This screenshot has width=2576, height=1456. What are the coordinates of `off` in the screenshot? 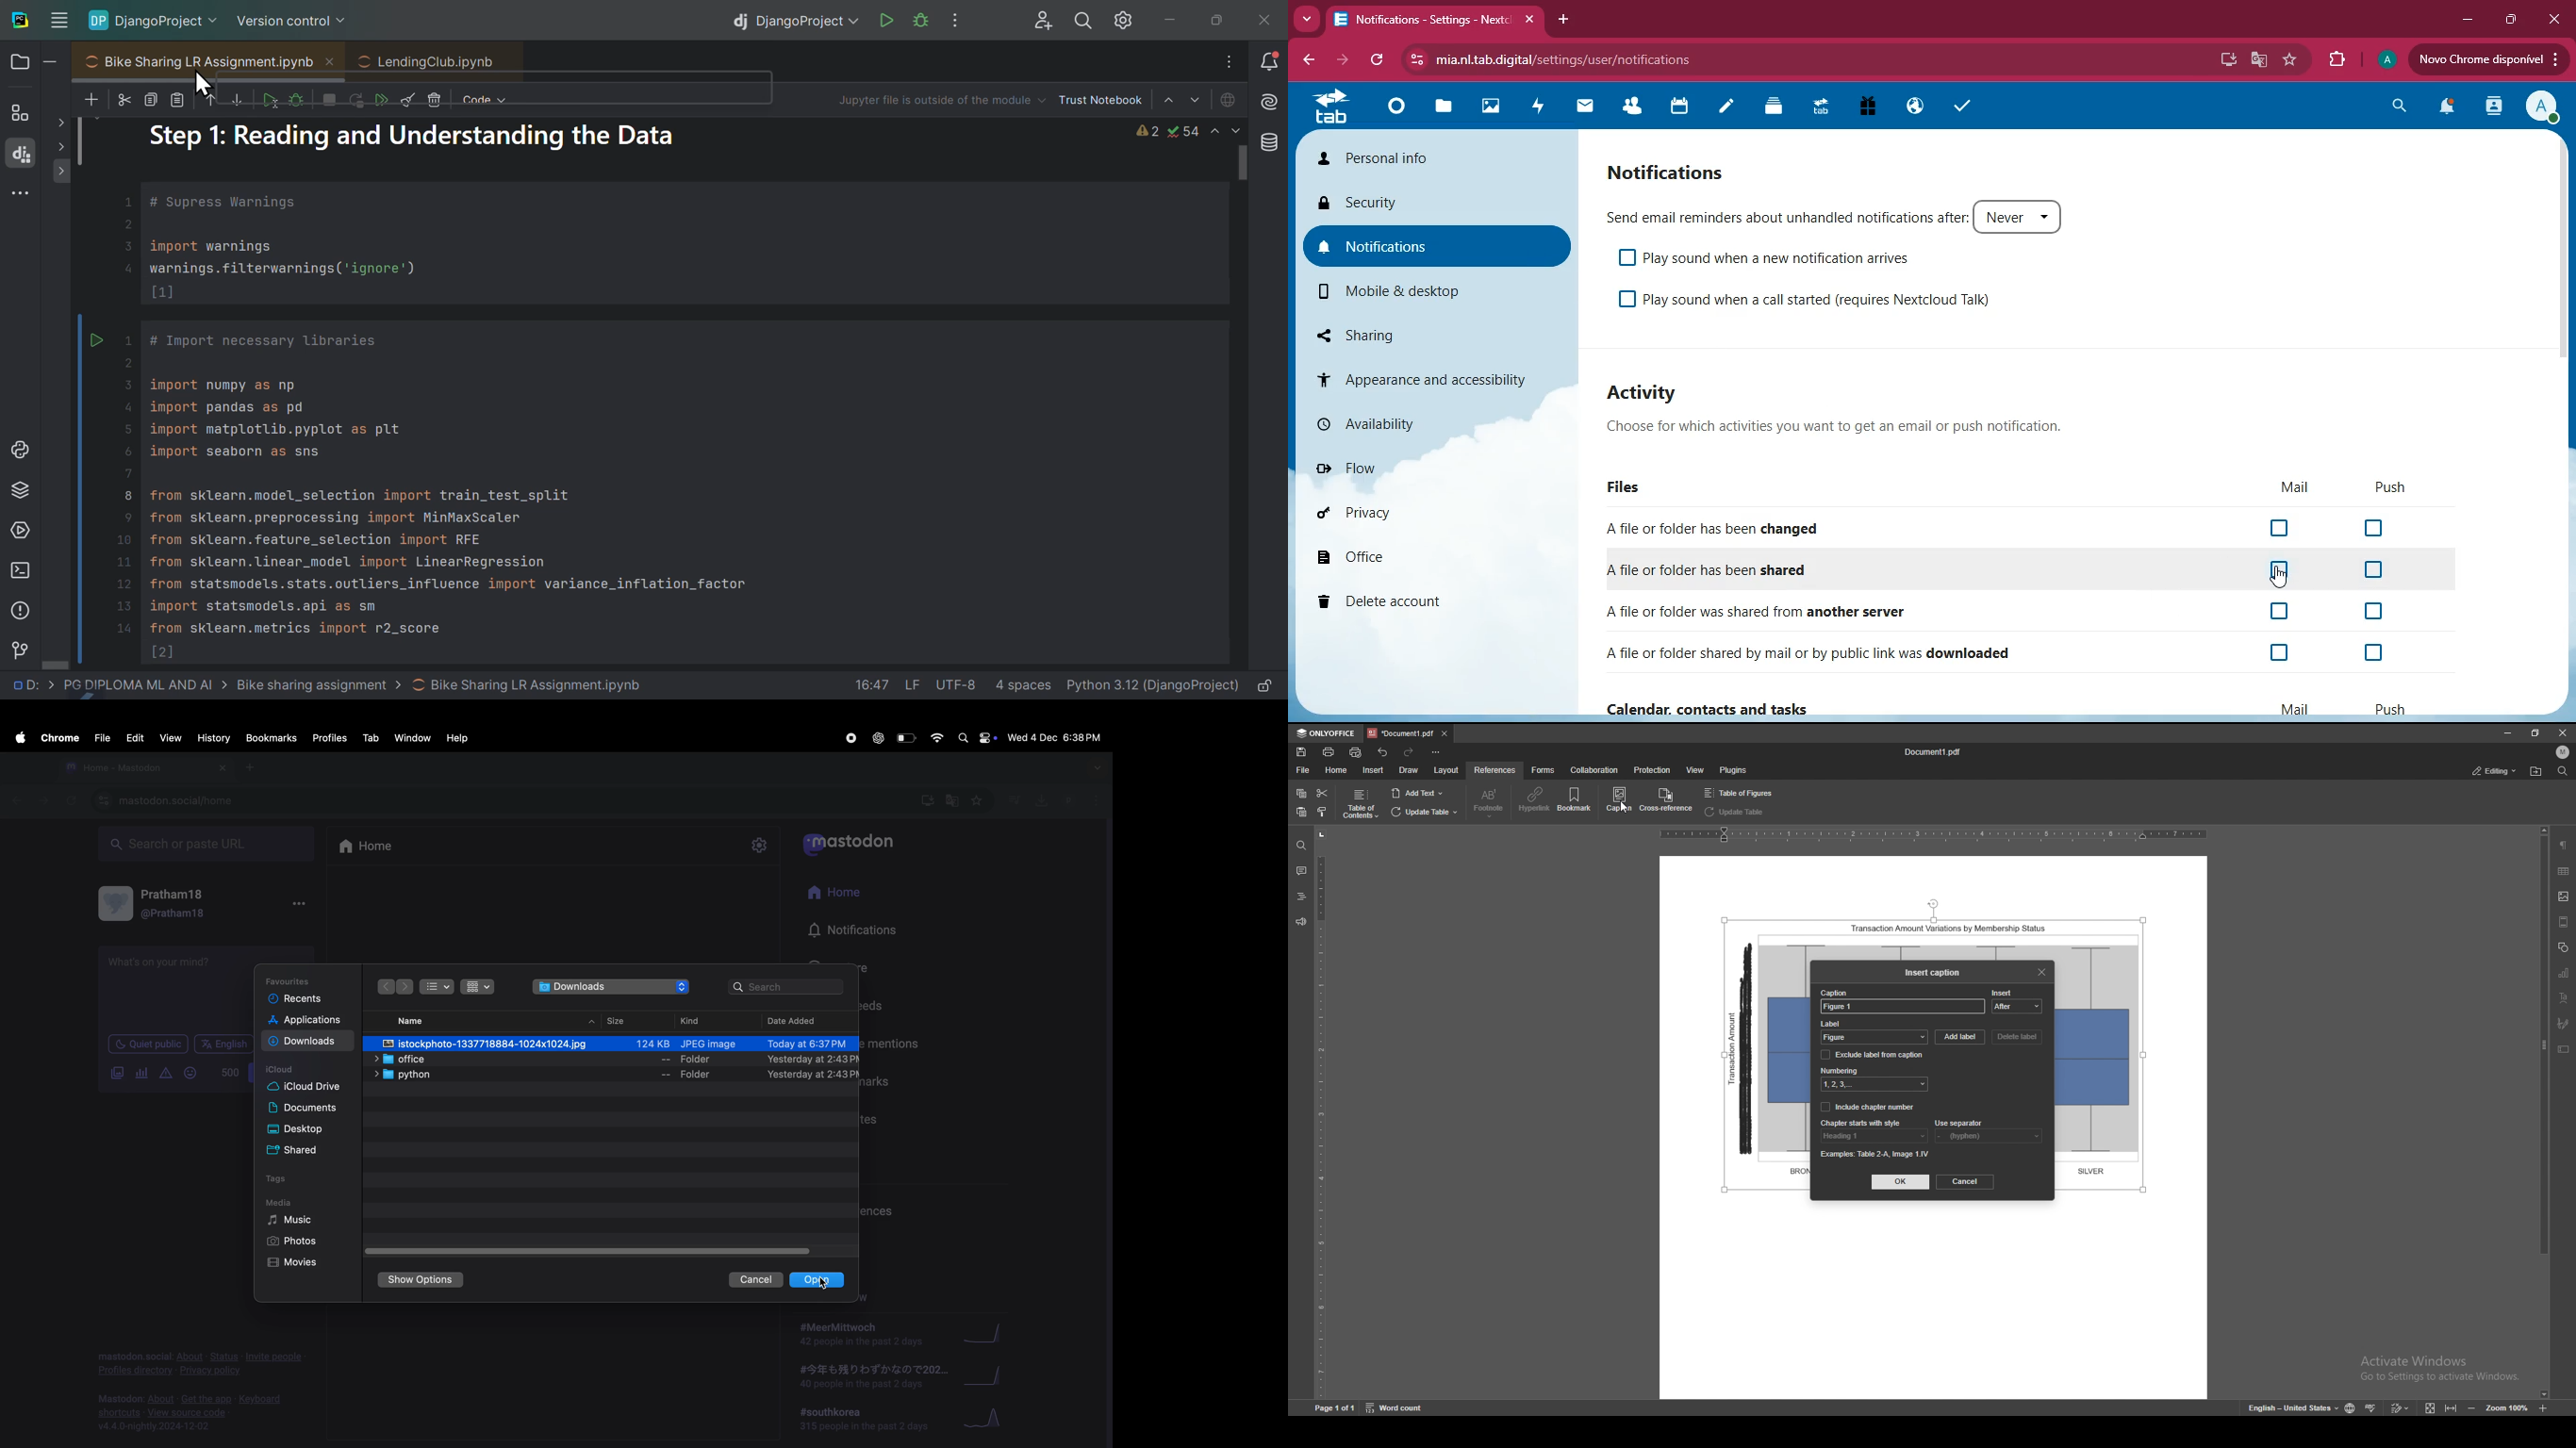 It's located at (2376, 653).